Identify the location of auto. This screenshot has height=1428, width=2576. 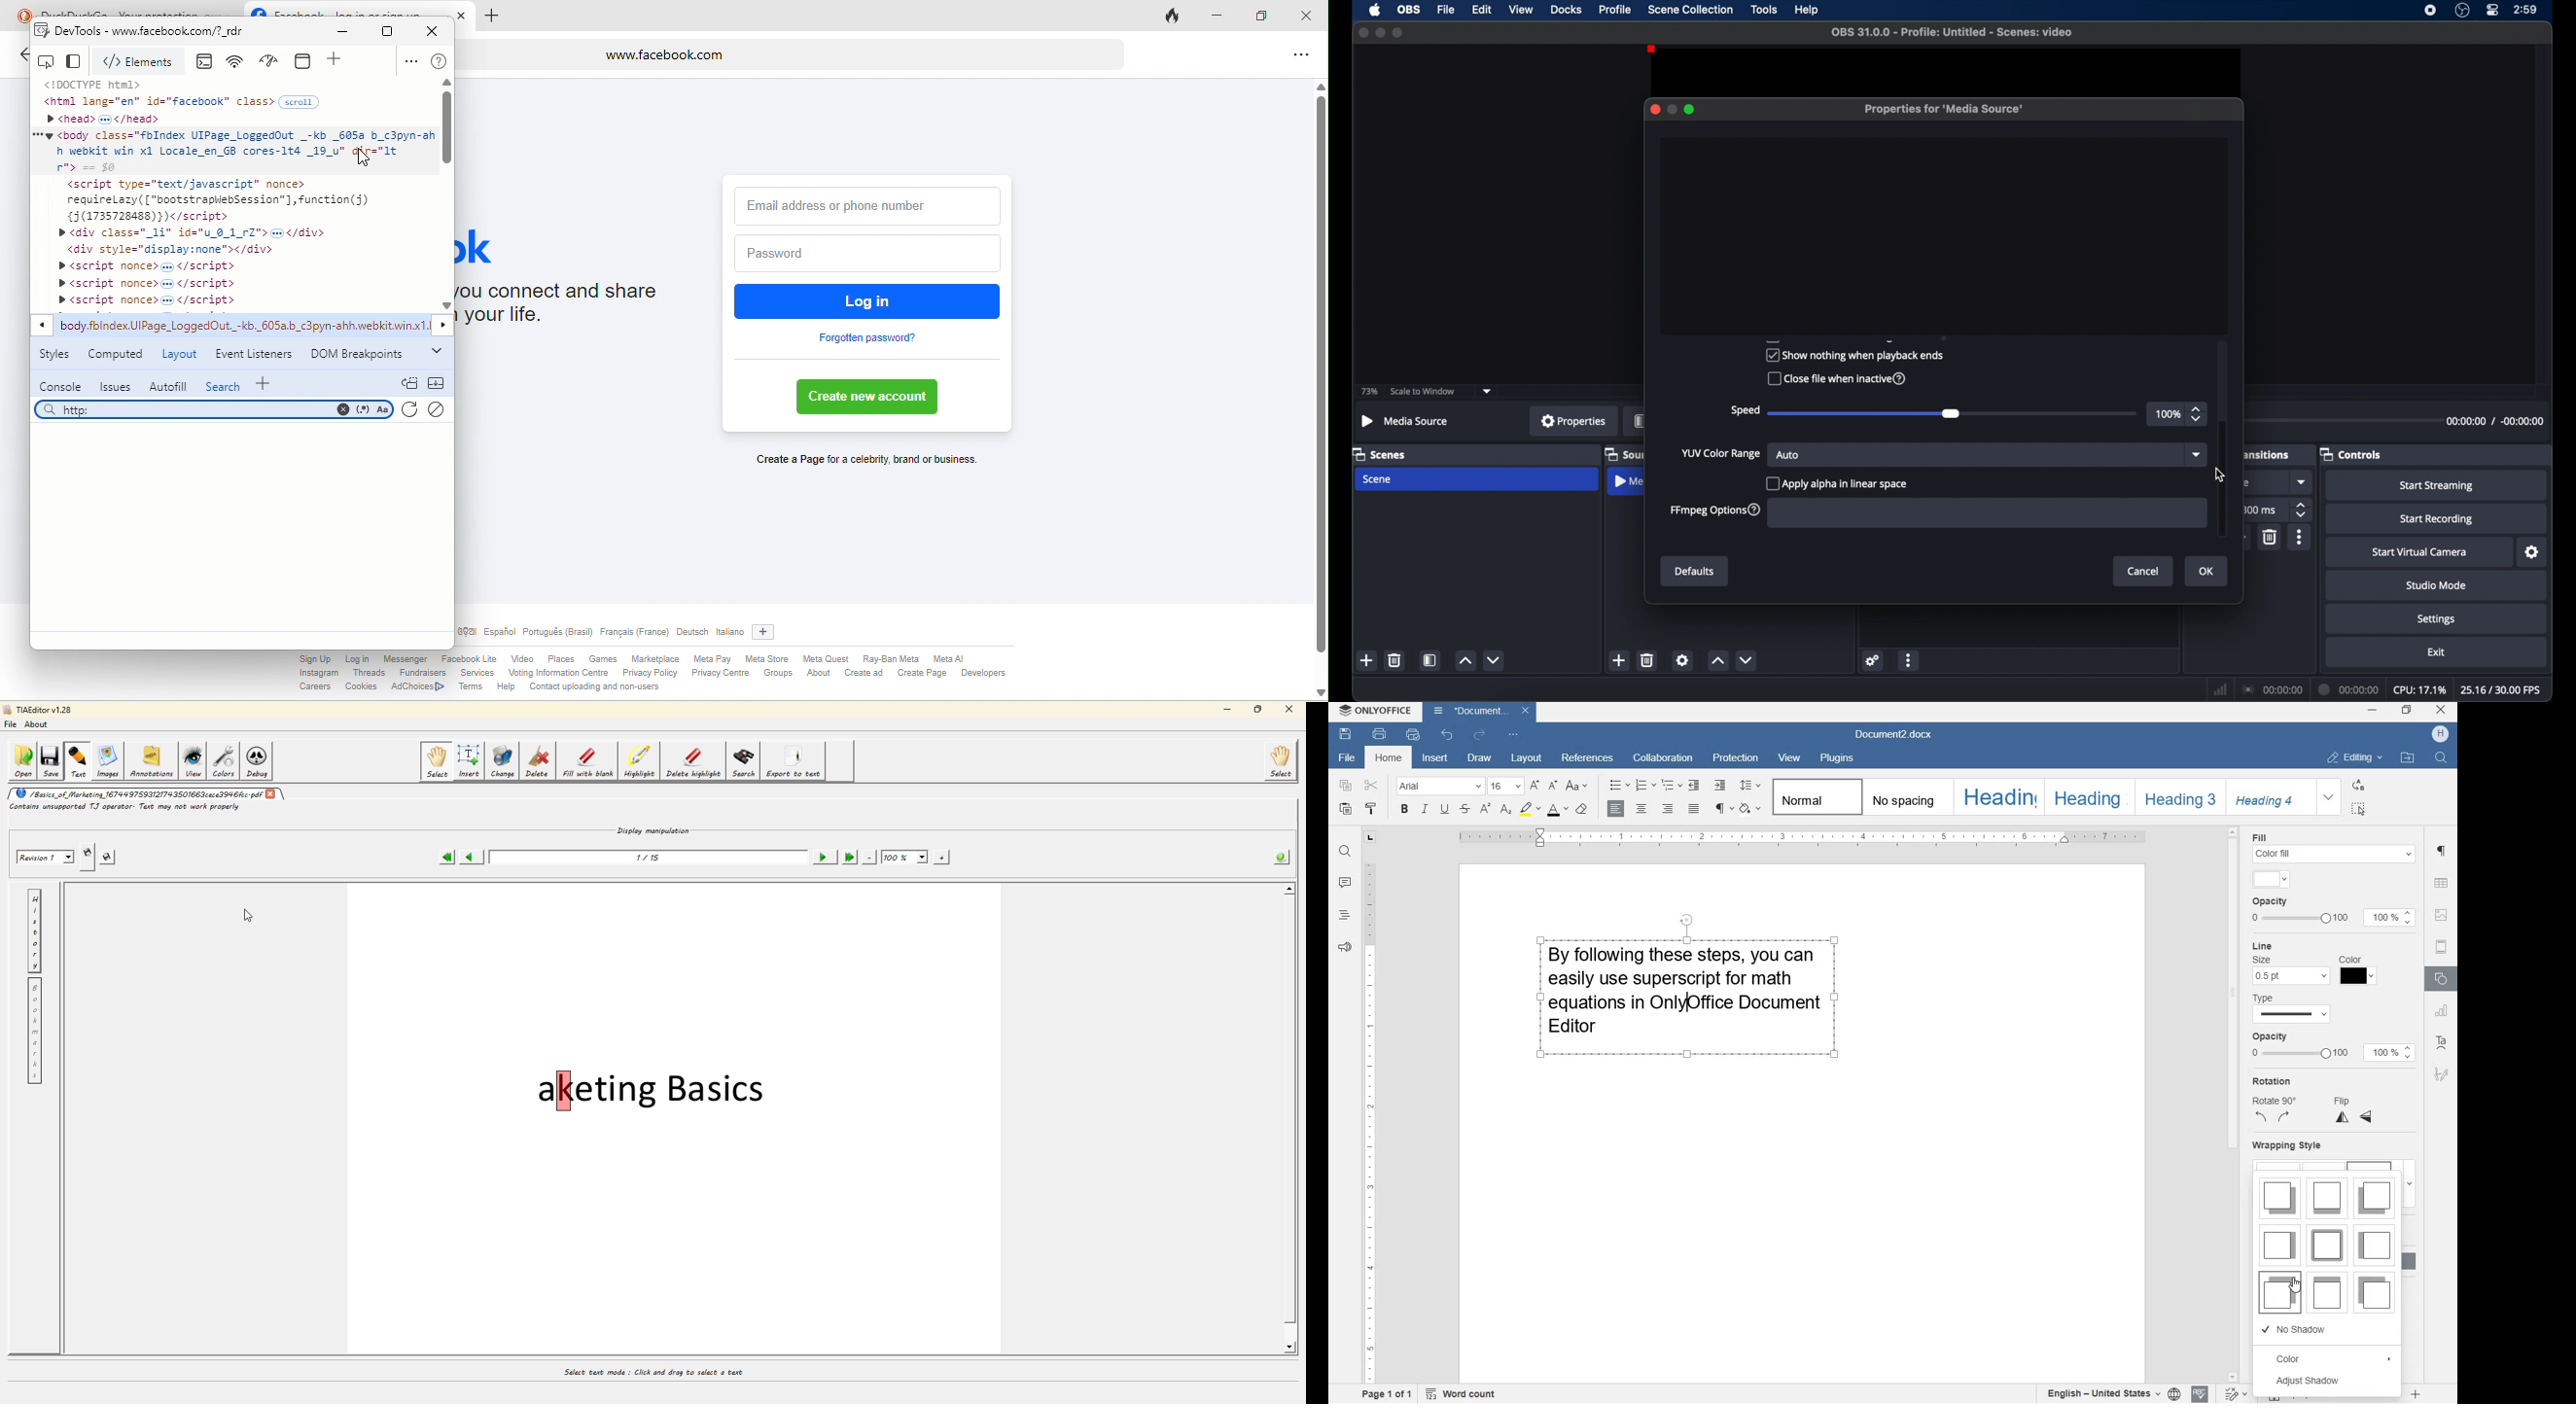
(1788, 454).